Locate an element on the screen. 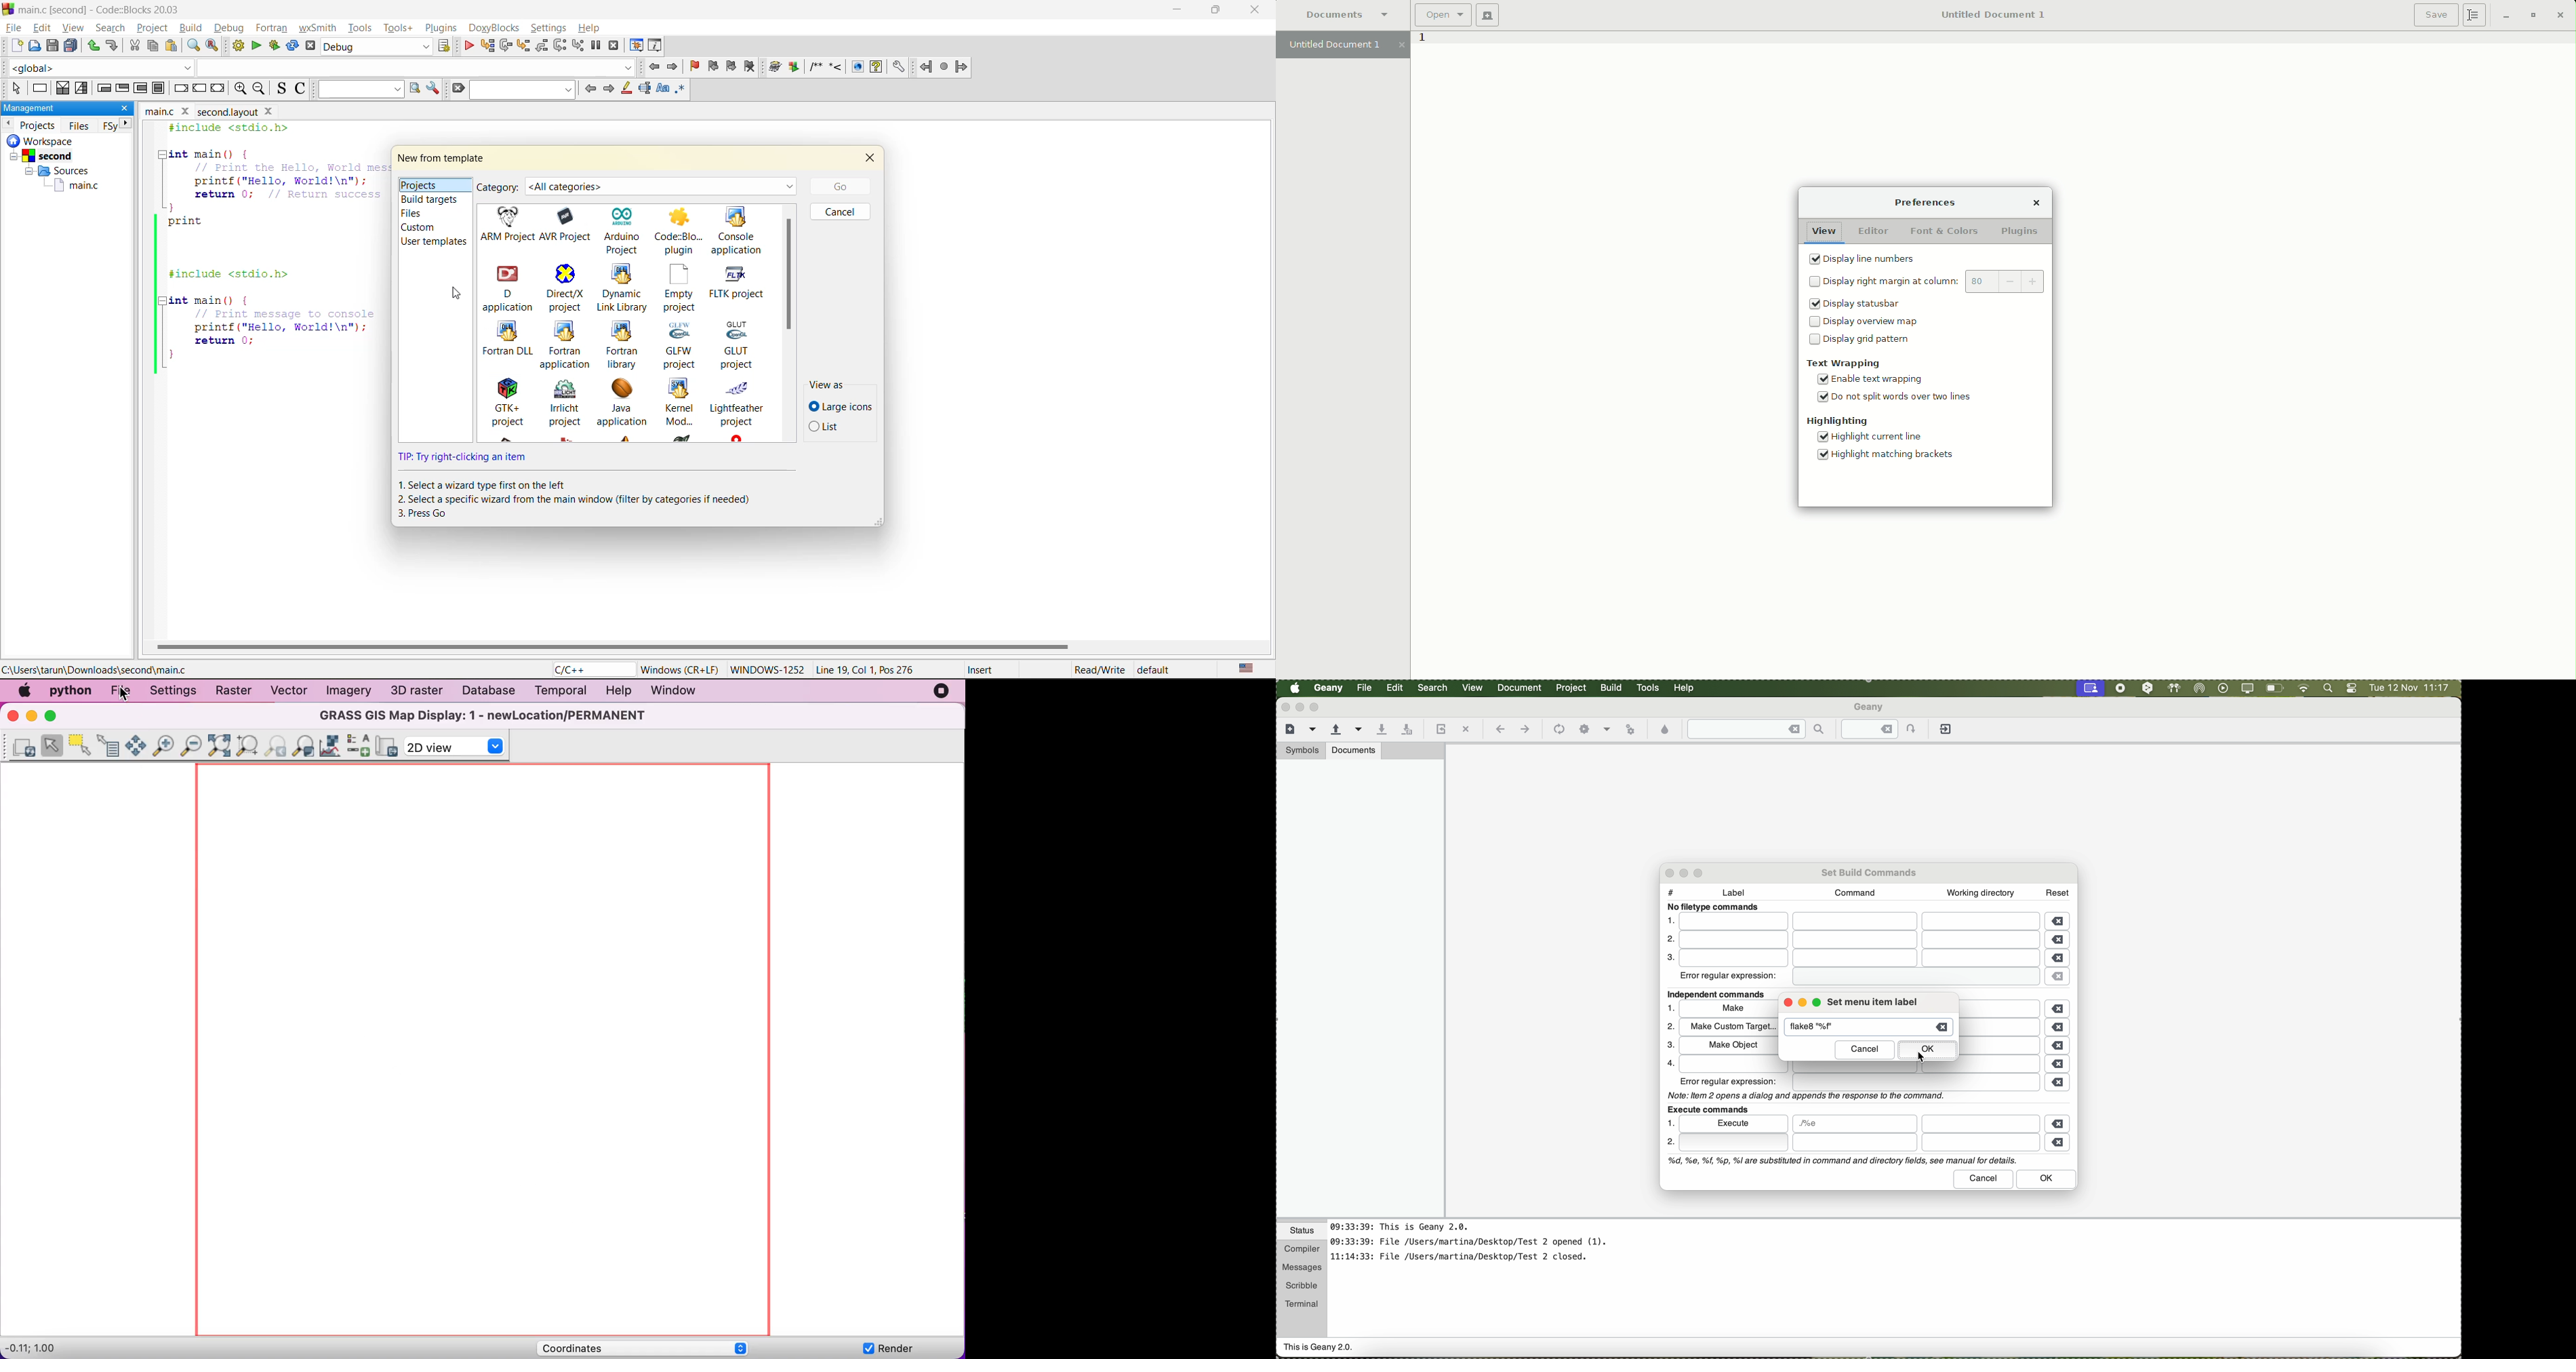 This screenshot has height=1372, width=2576. block instruction is located at coordinates (160, 89).